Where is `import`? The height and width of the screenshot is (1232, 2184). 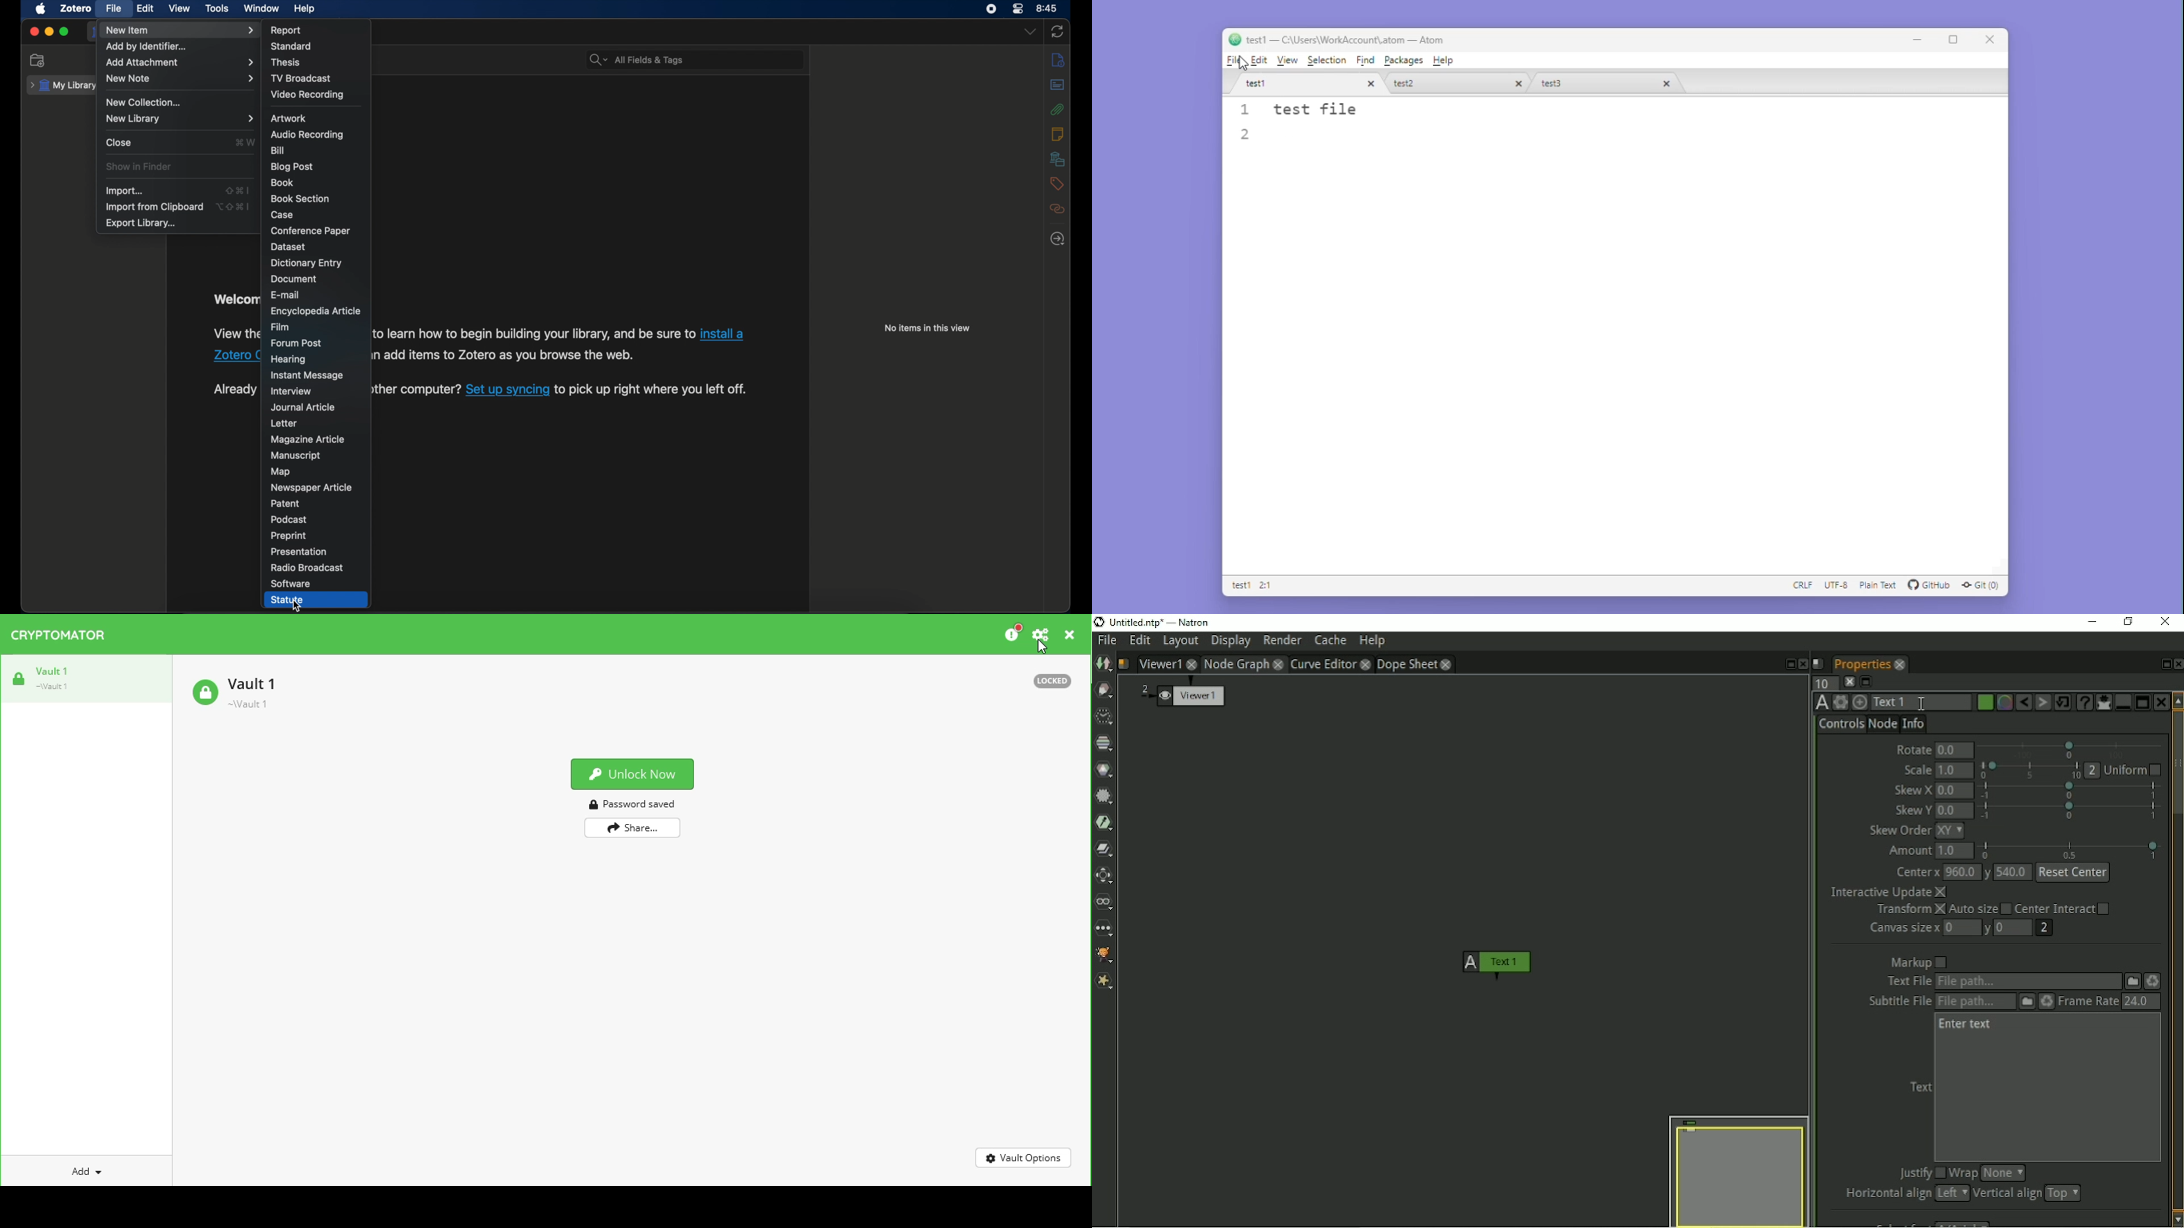
import is located at coordinates (123, 191).